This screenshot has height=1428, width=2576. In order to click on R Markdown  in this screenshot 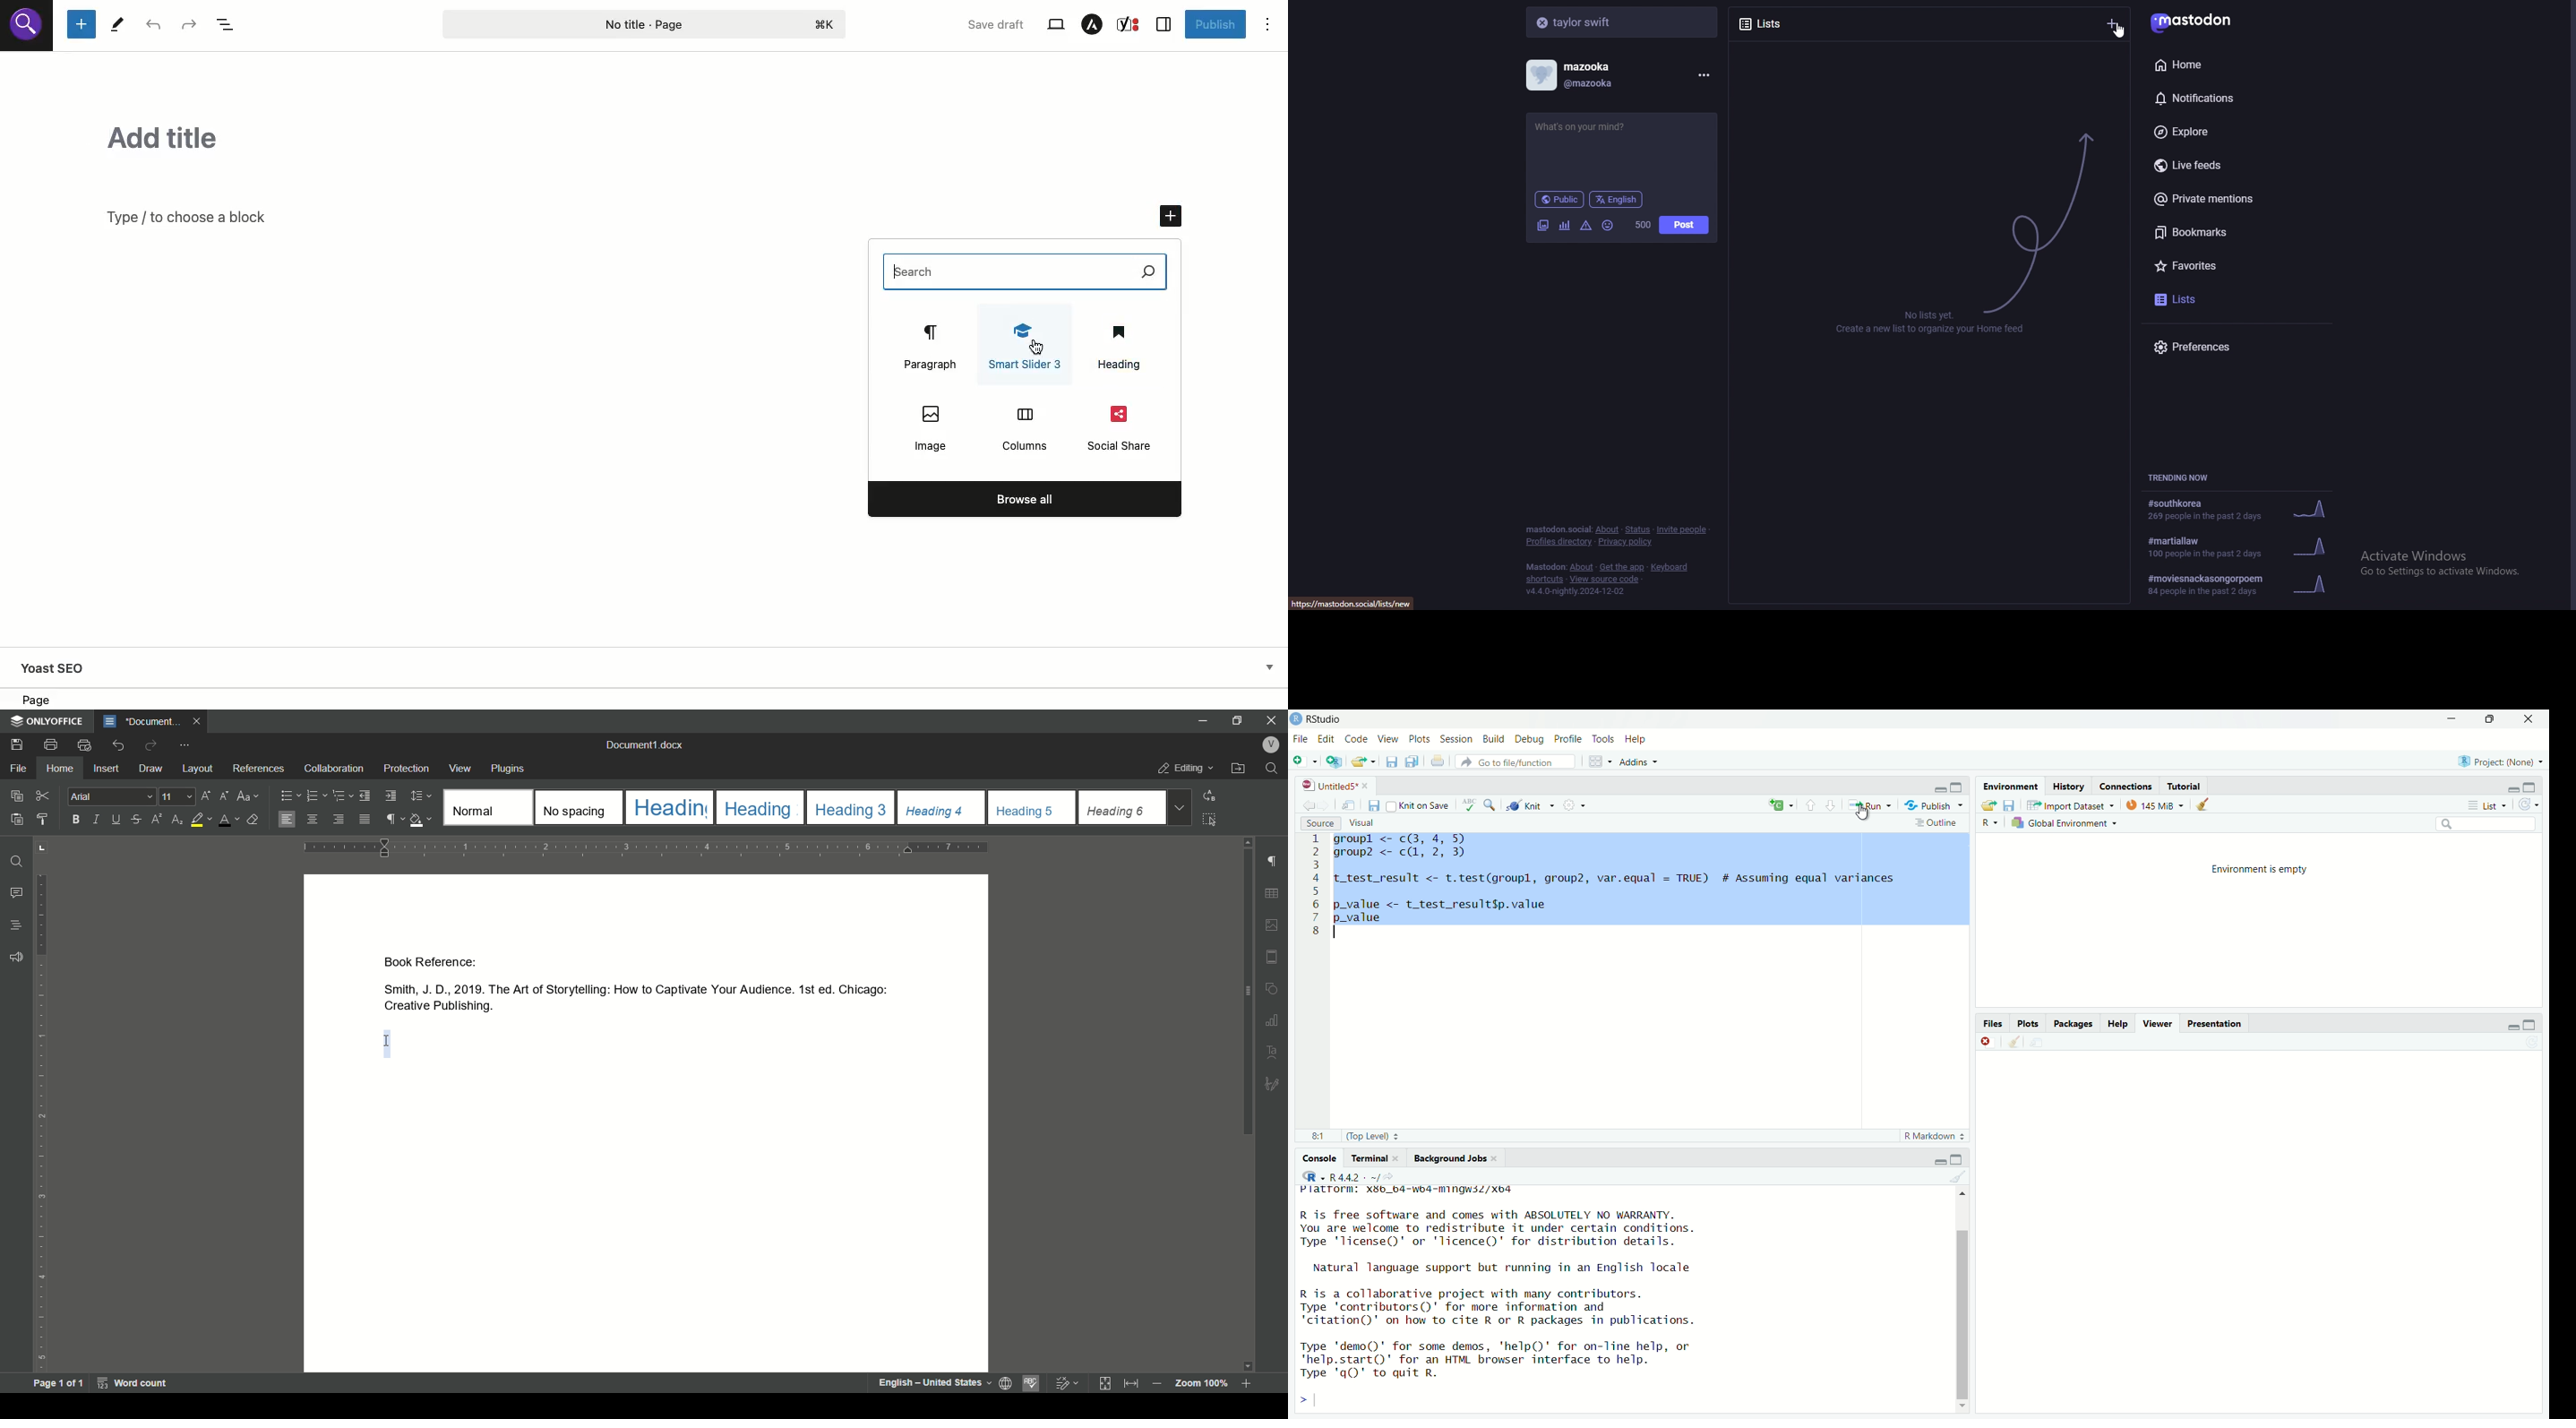, I will do `click(1934, 1137)`.